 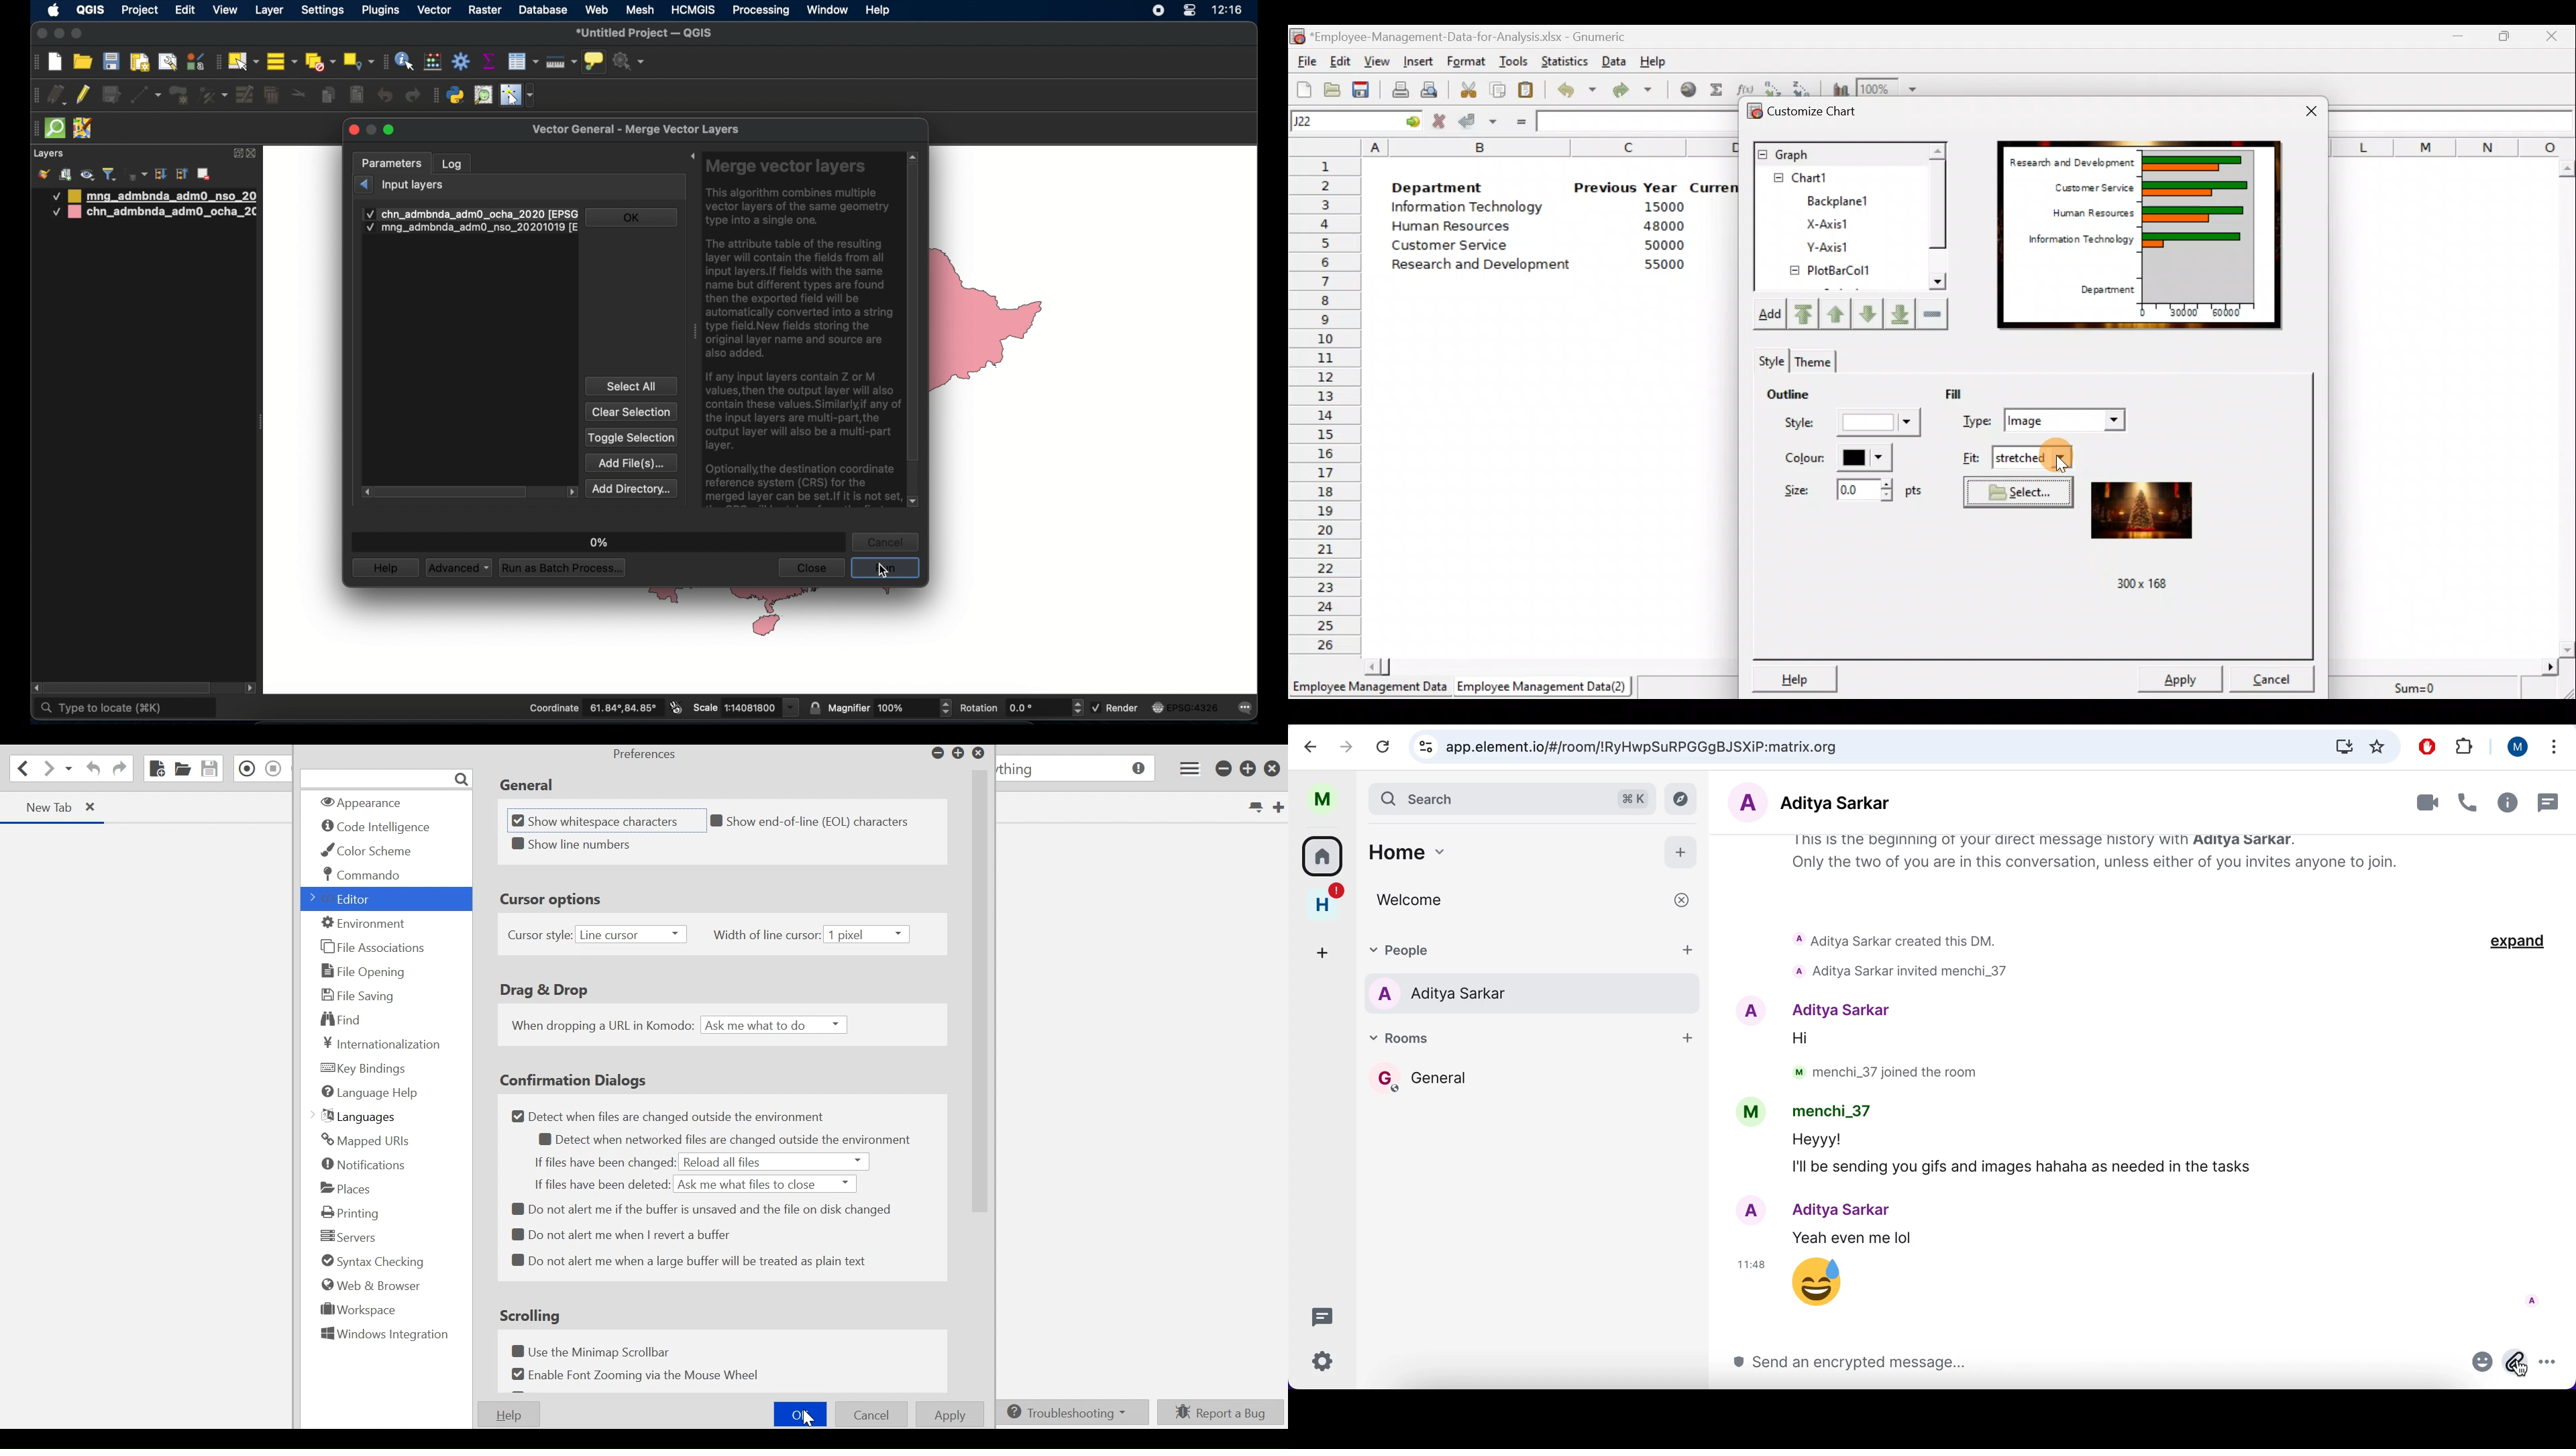 What do you see at coordinates (2045, 419) in the screenshot?
I see `Type` at bounding box center [2045, 419].